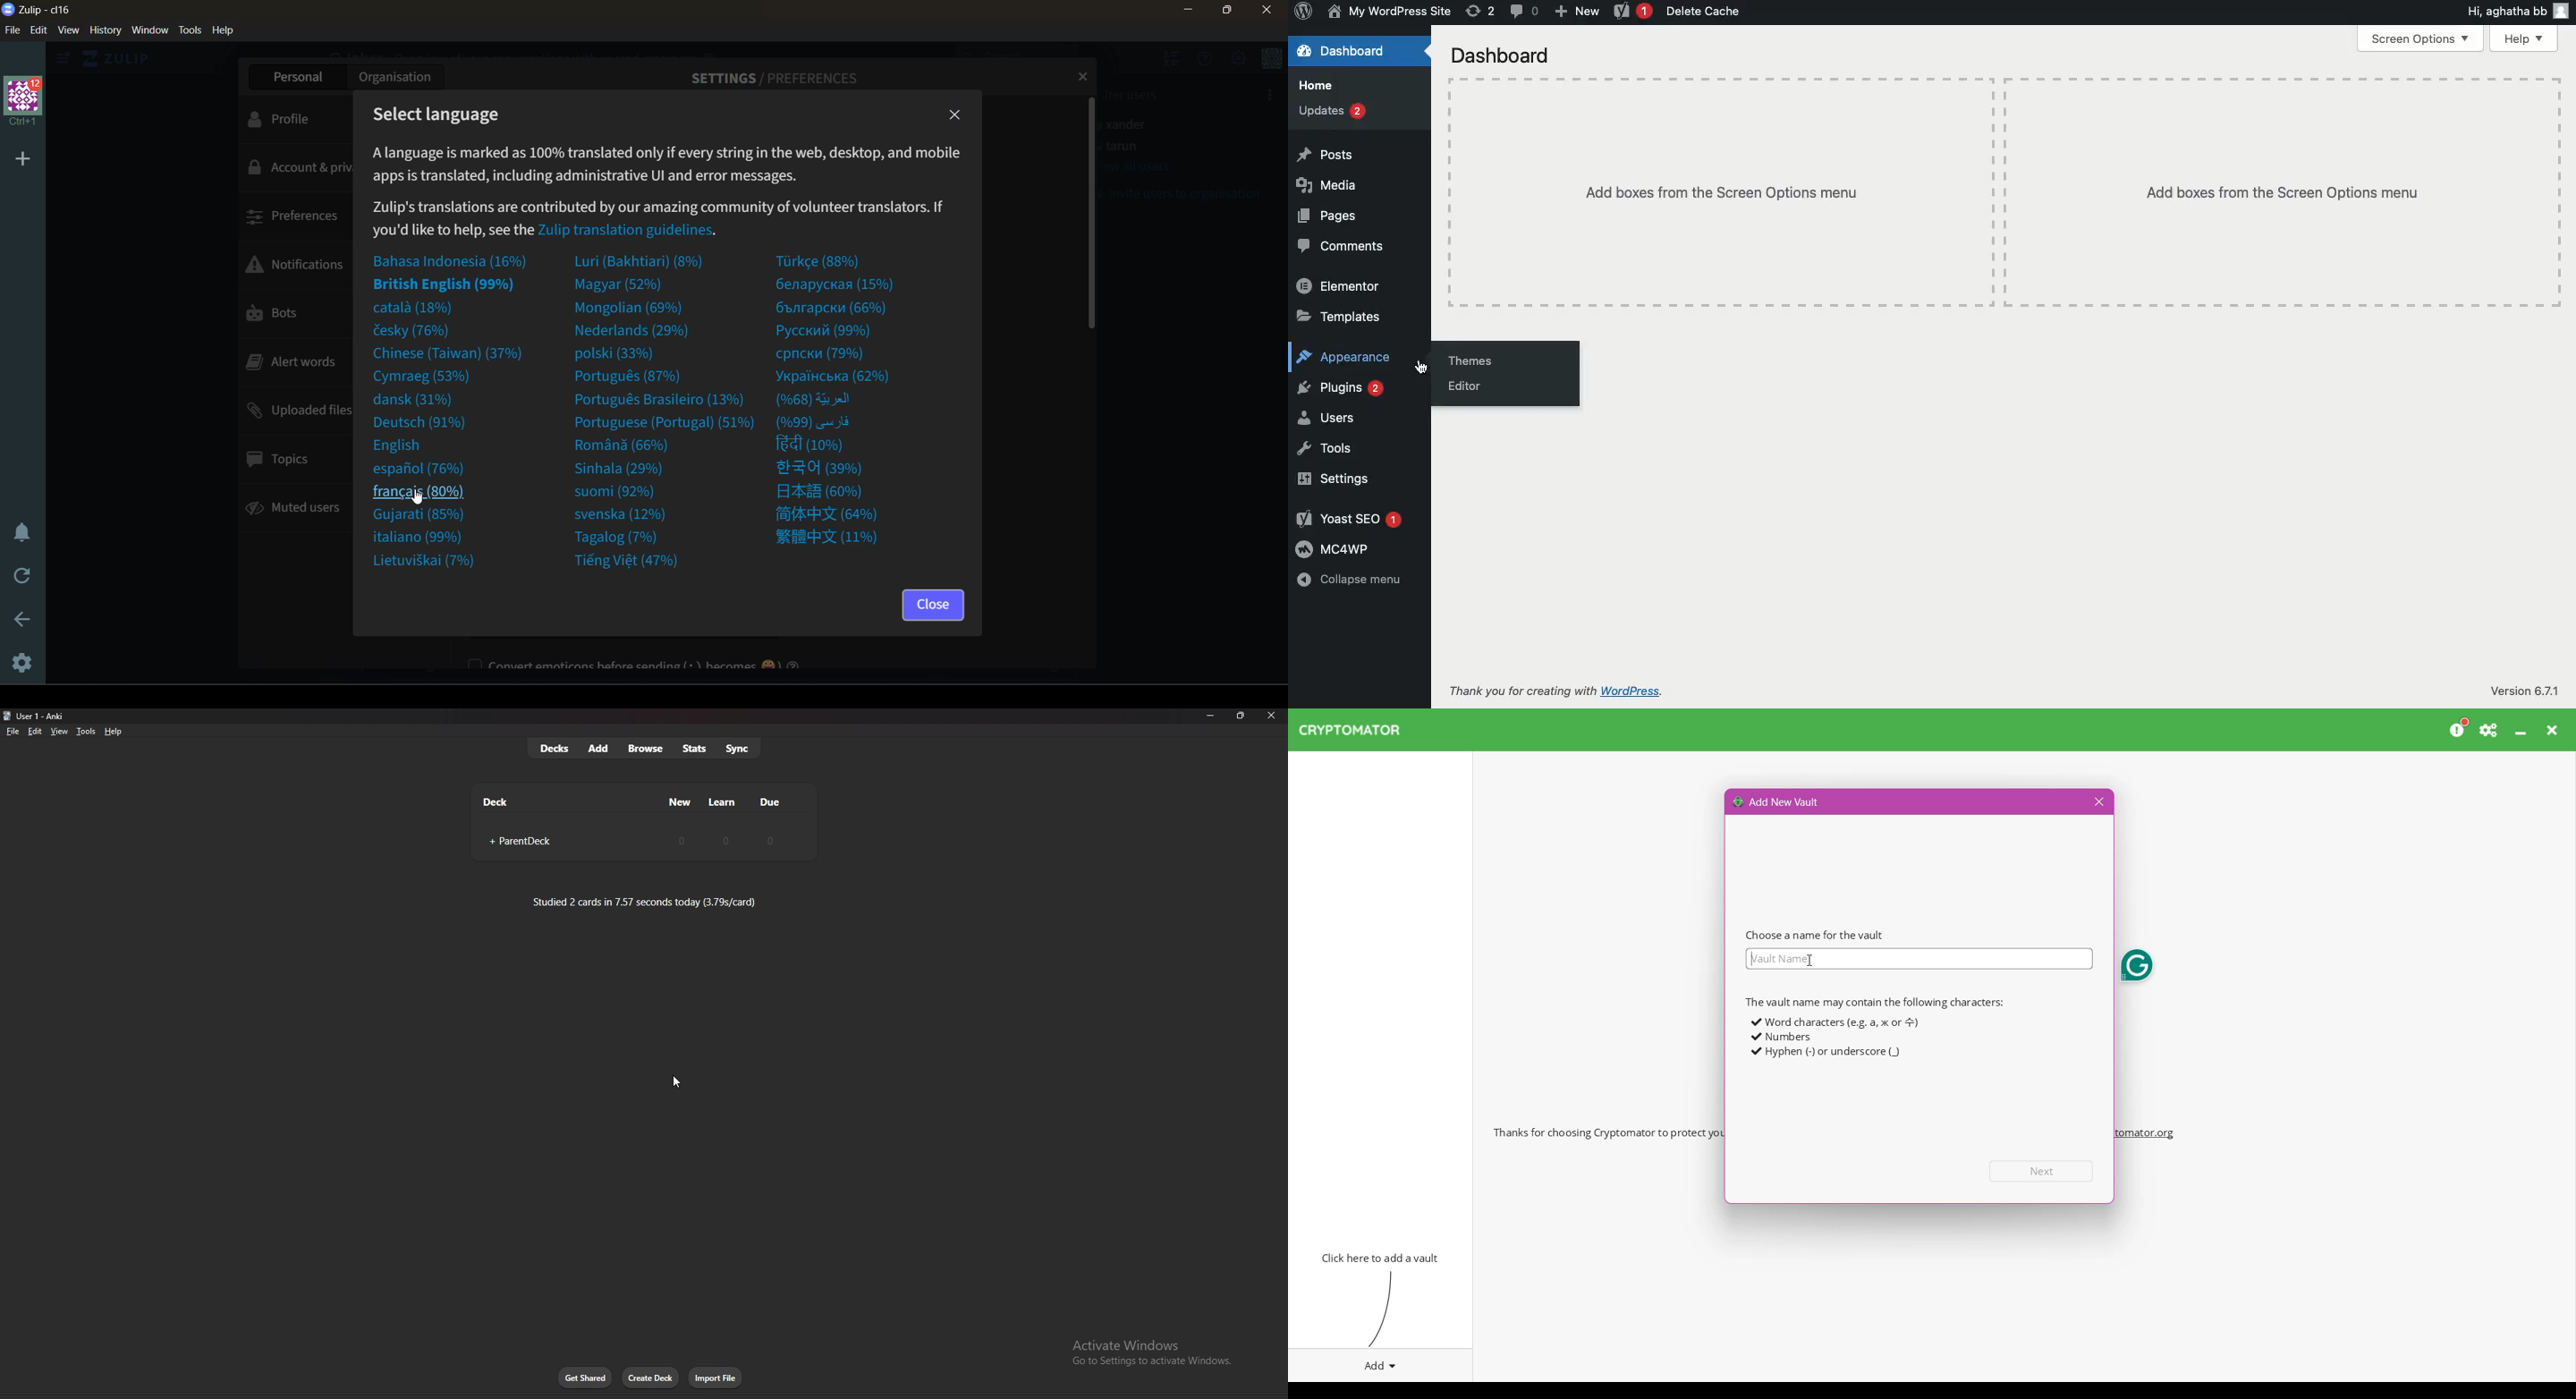 This screenshot has width=2576, height=1400. Describe the element at coordinates (1210, 716) in the screenshot. I see `minimize` at that location.